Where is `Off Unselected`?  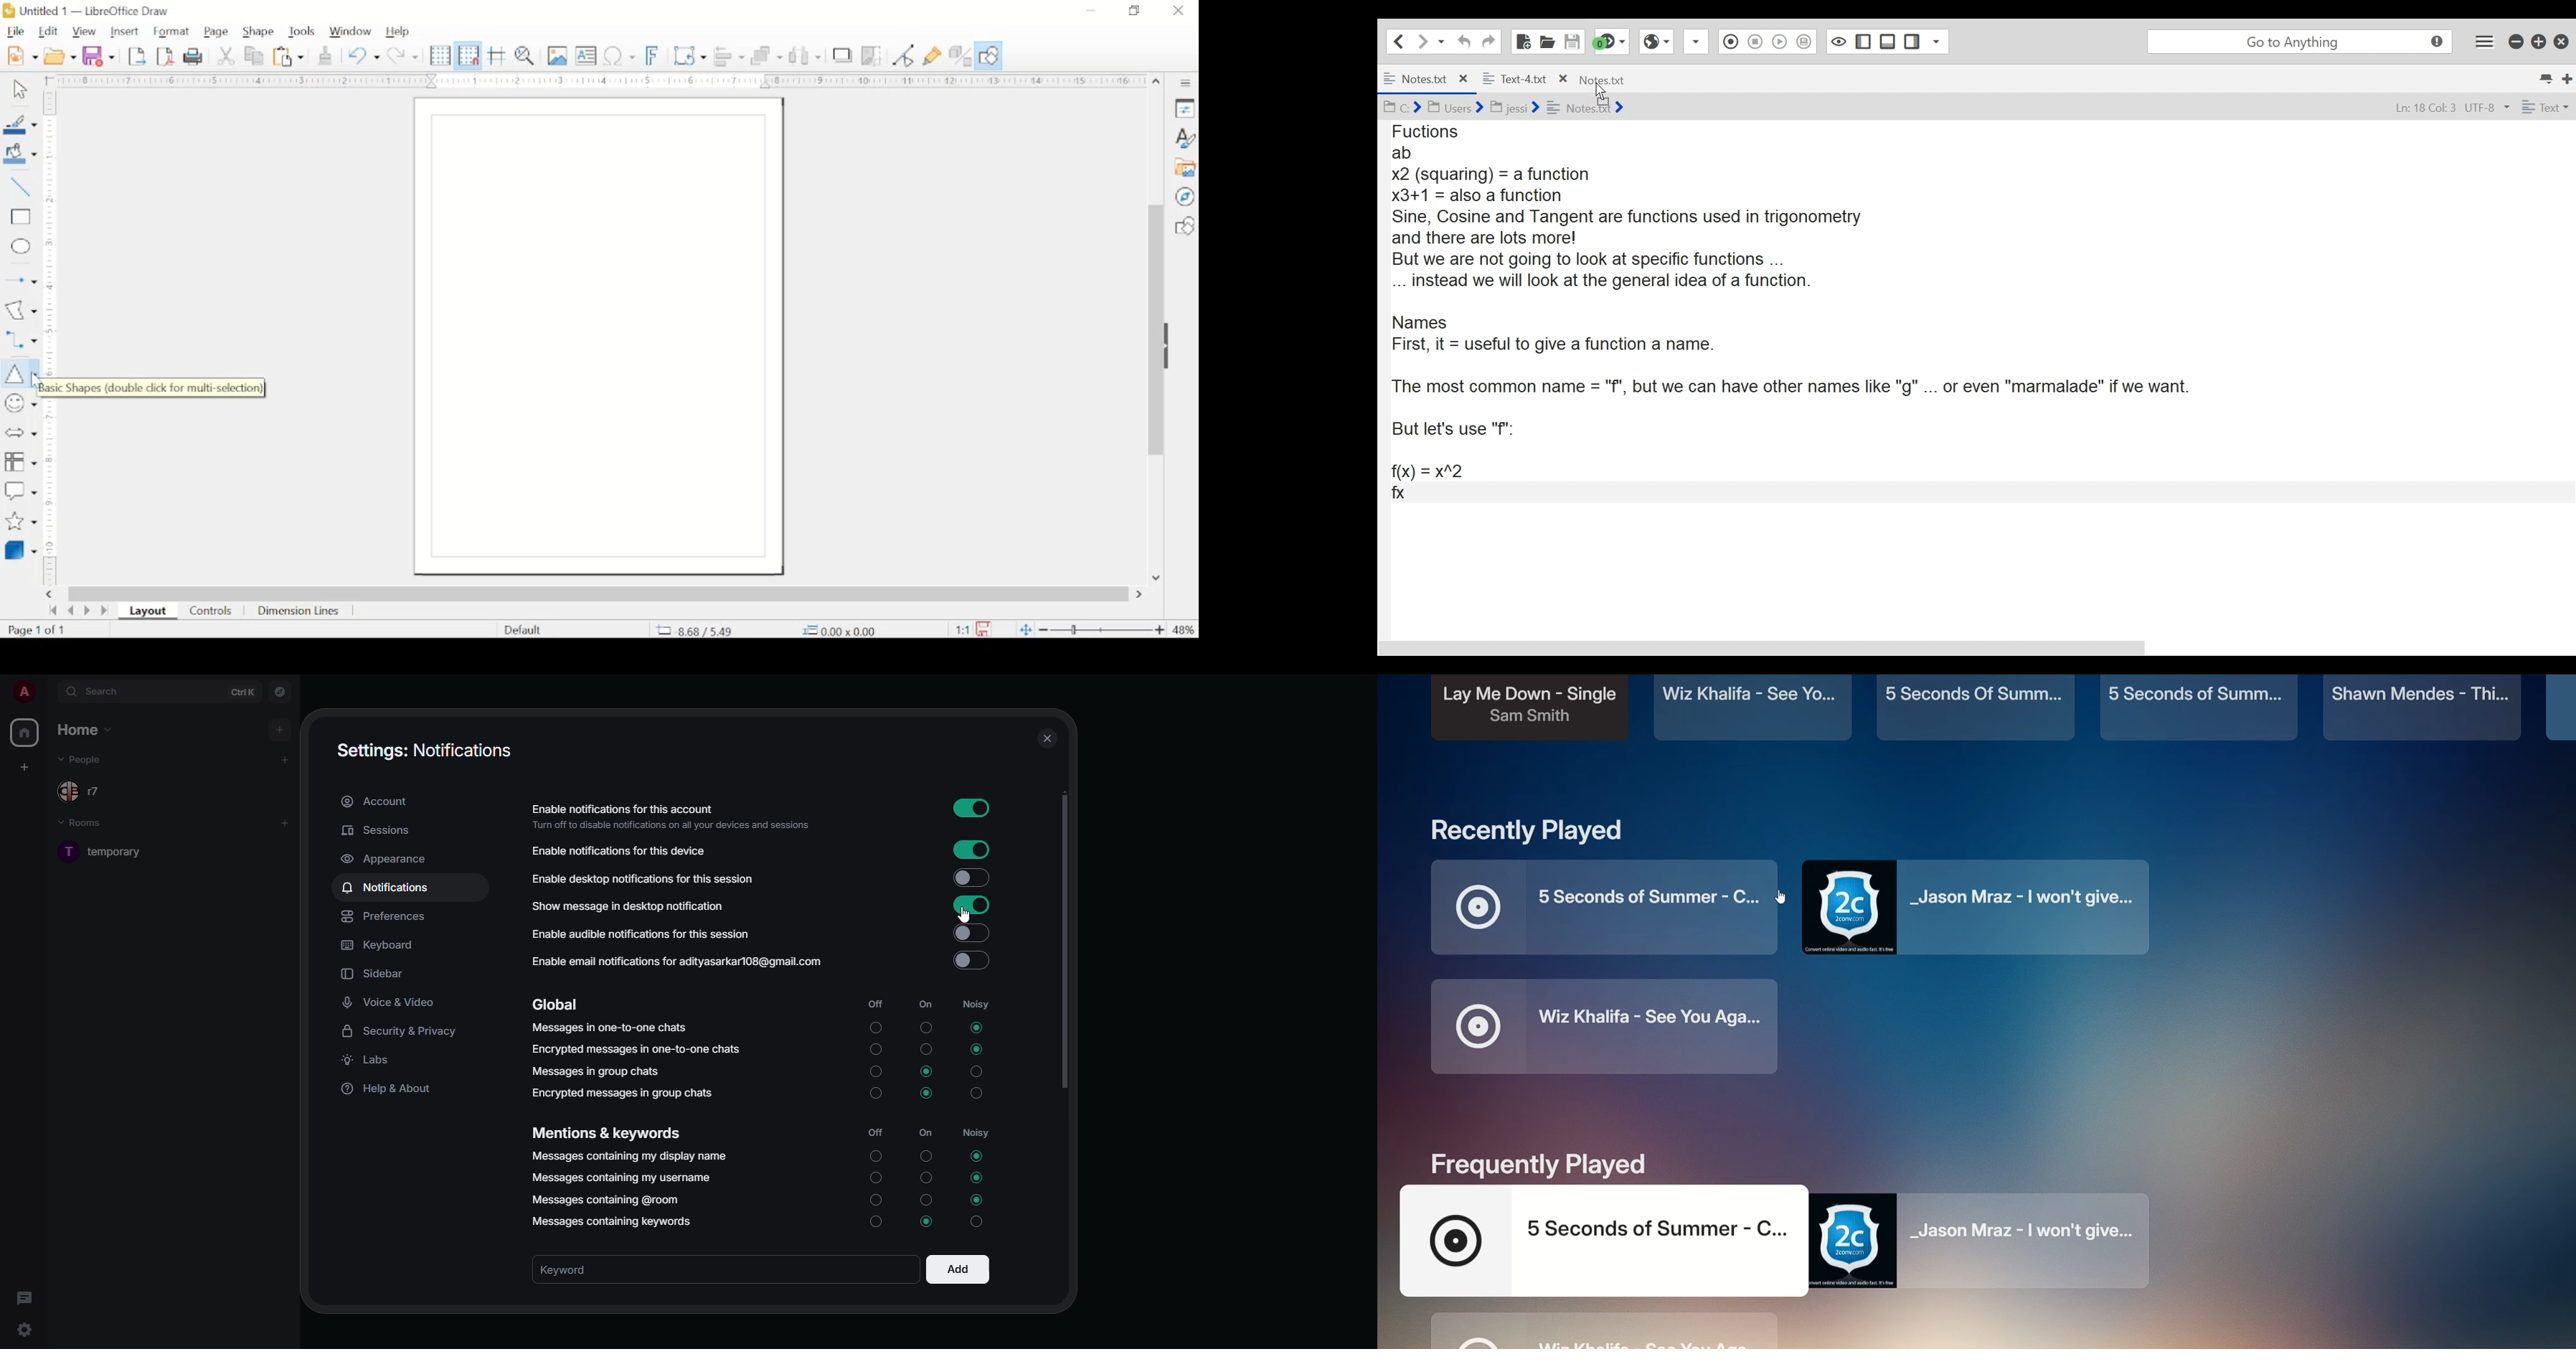 Off Unselected is located at coordinates (877, 1029).